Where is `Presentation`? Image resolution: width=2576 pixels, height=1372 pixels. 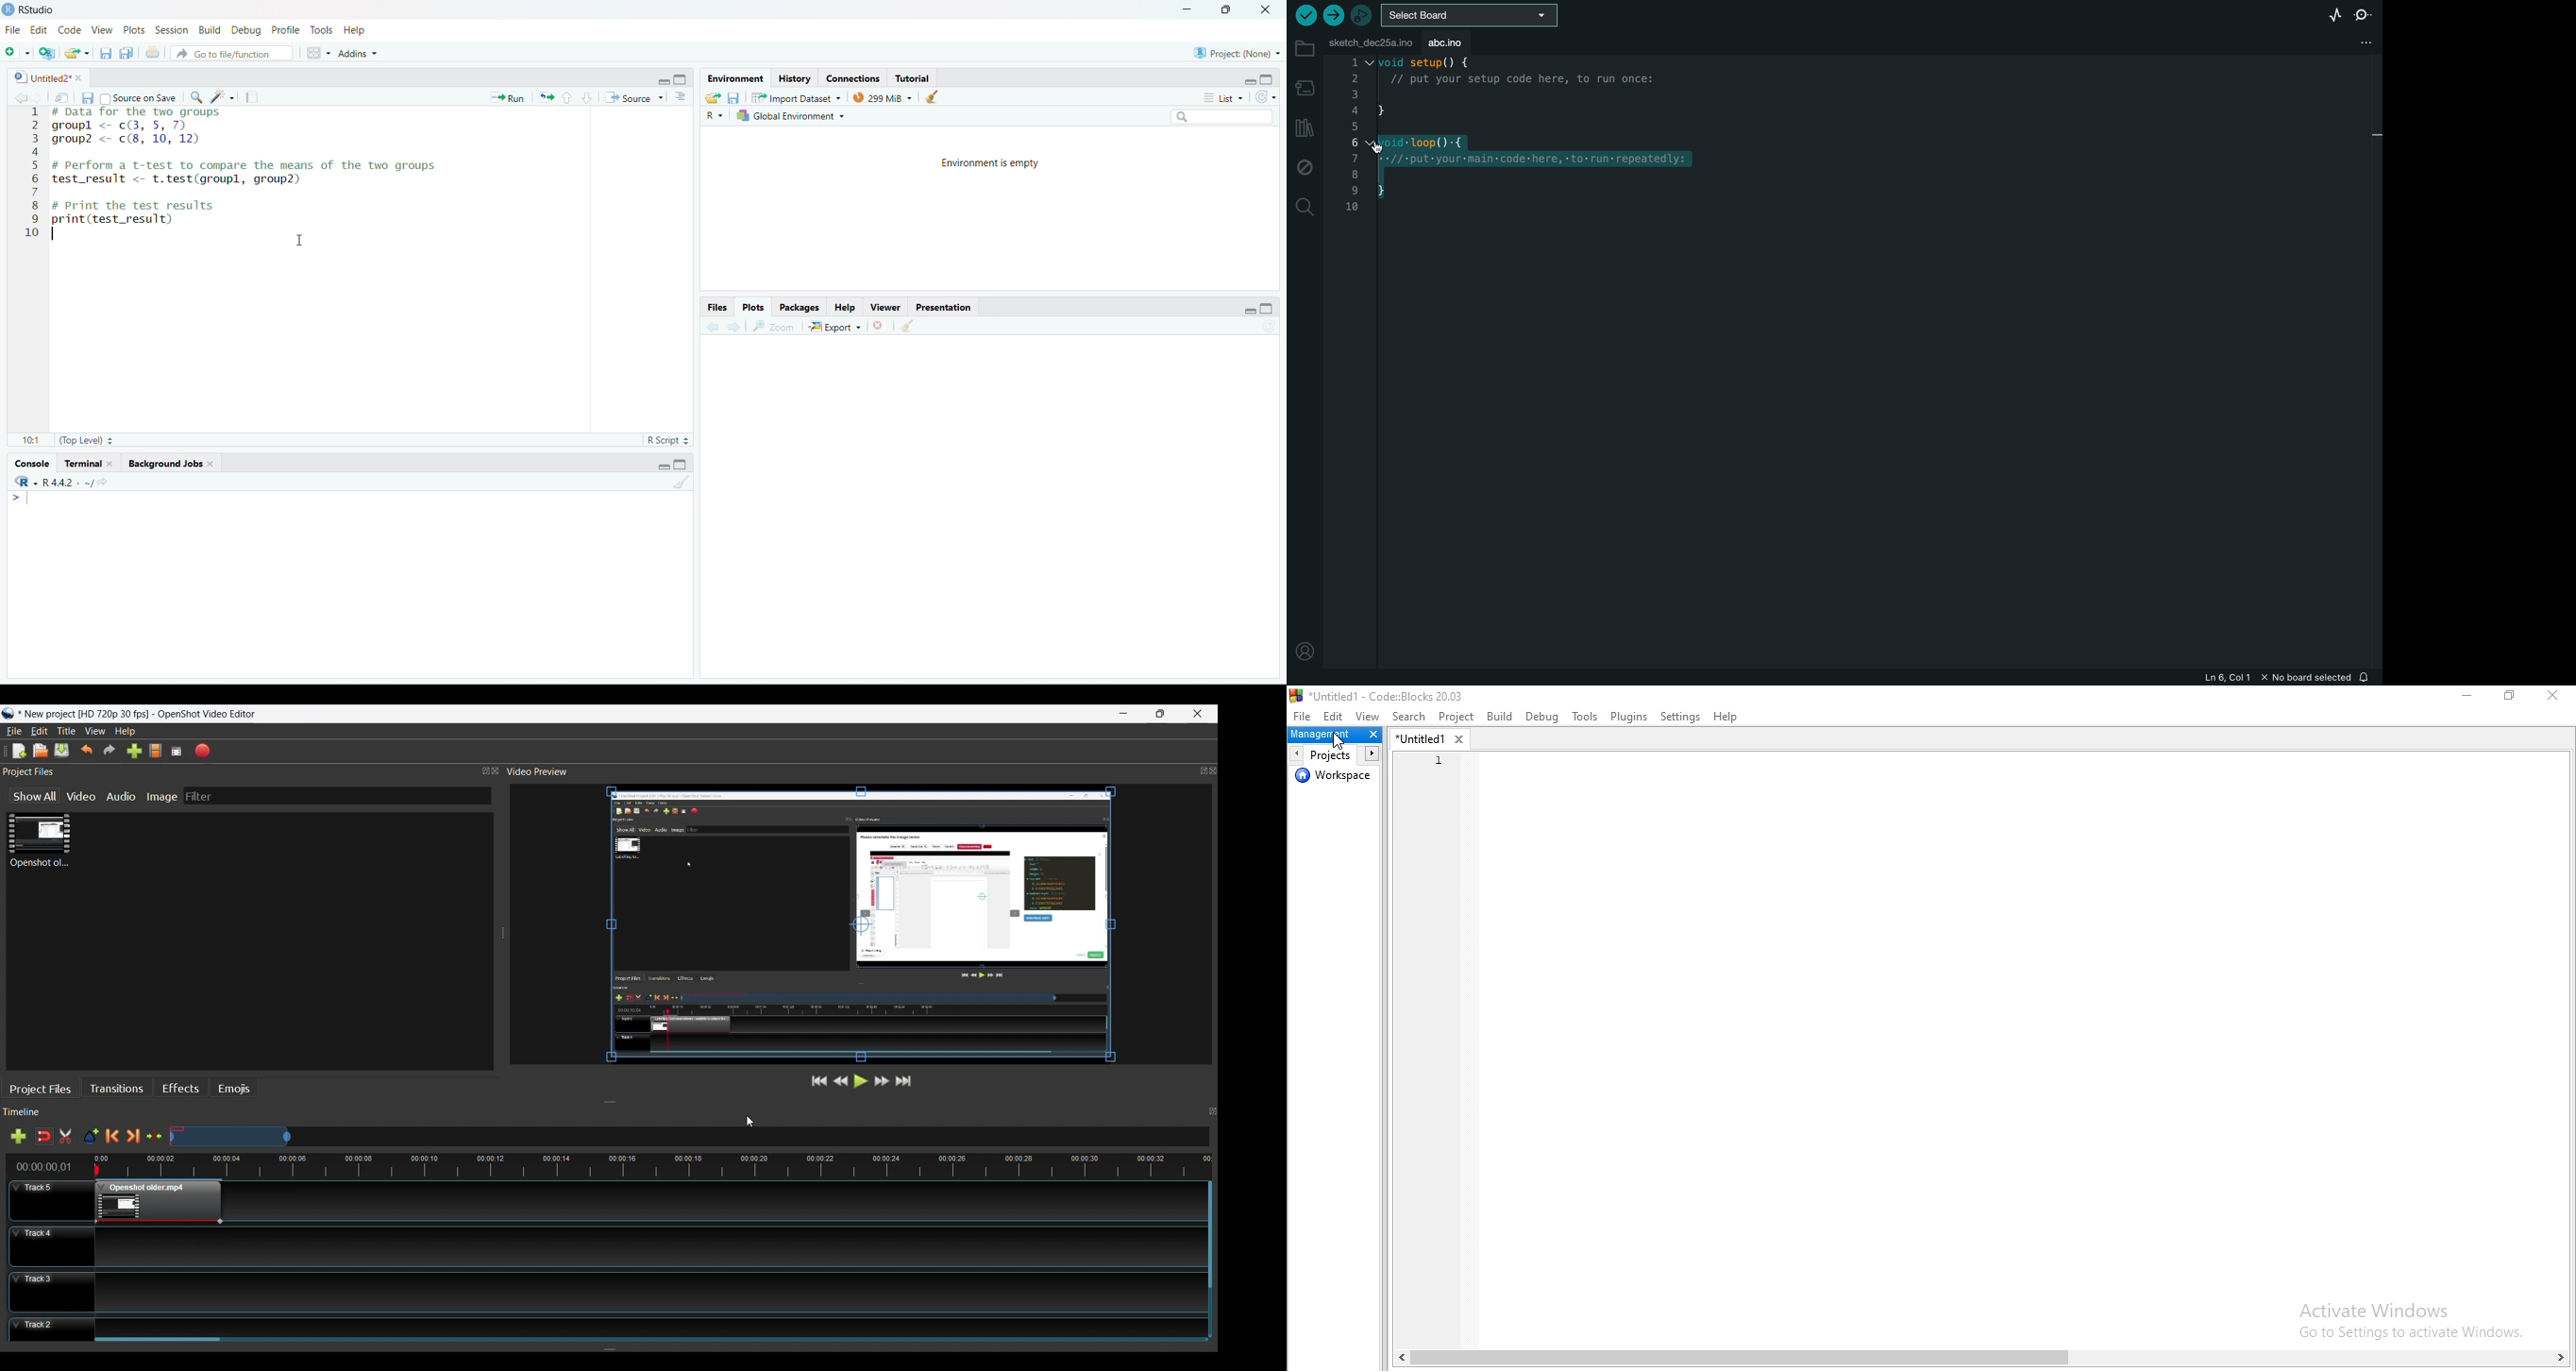 Presentation is located at coordinates (945, 307).